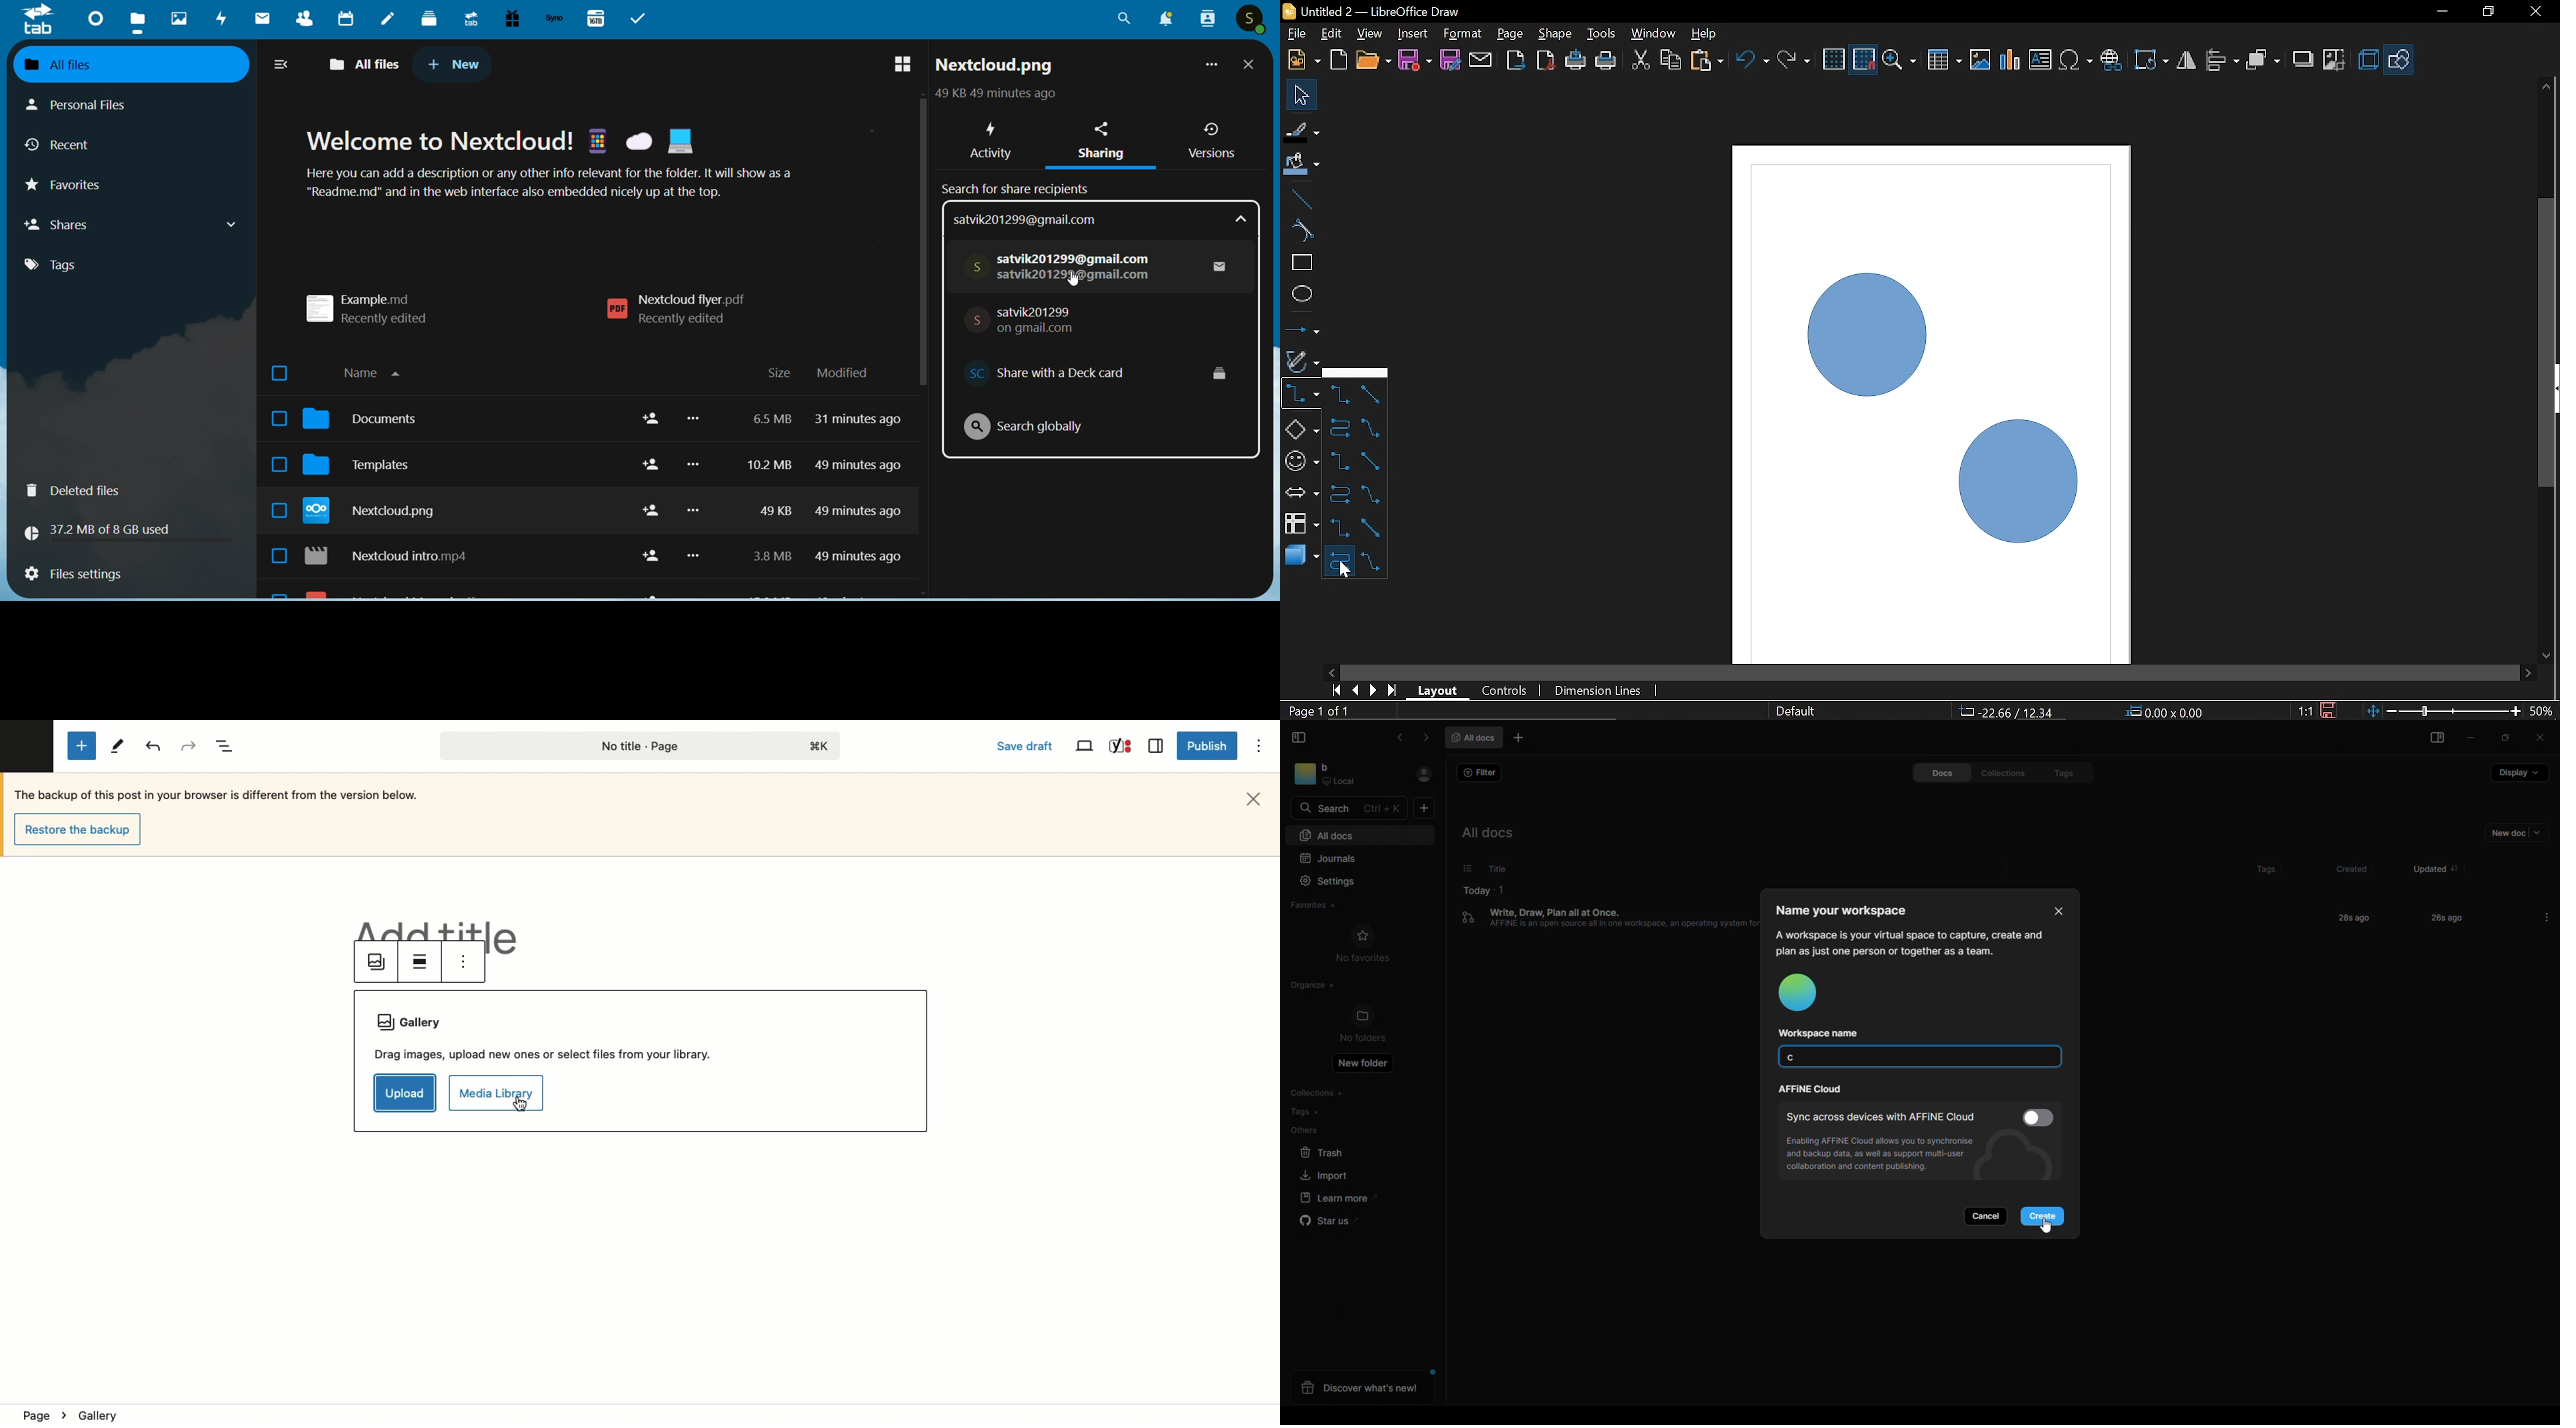  What do you see at coordinates (155, 748) in the screenshot?
I see `Undo` at bounding box center [155, 748].